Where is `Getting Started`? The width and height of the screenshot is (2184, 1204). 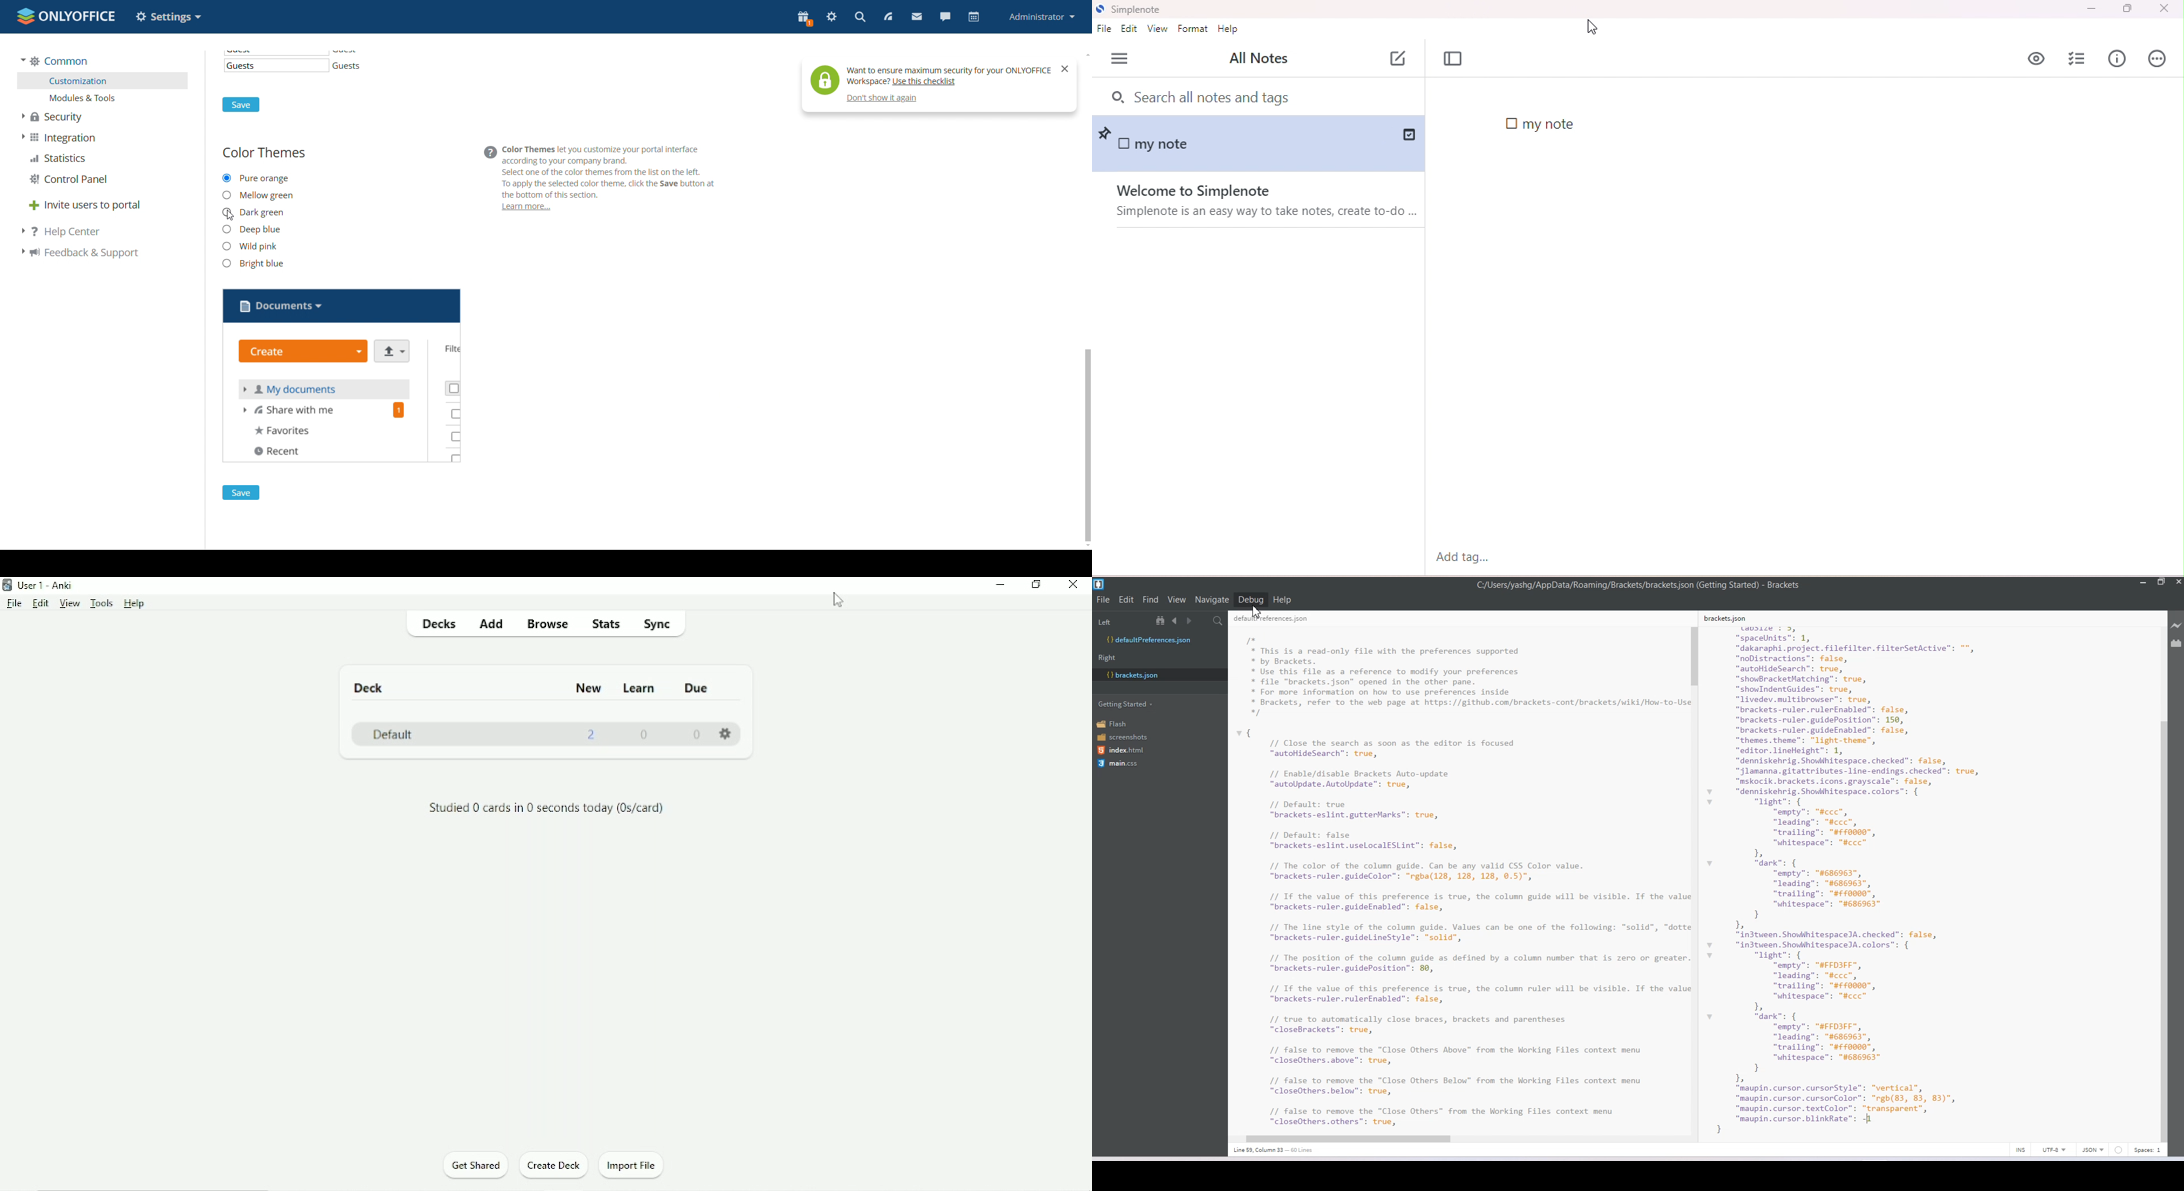
Getting Started is located at coordinates (1127, 703).